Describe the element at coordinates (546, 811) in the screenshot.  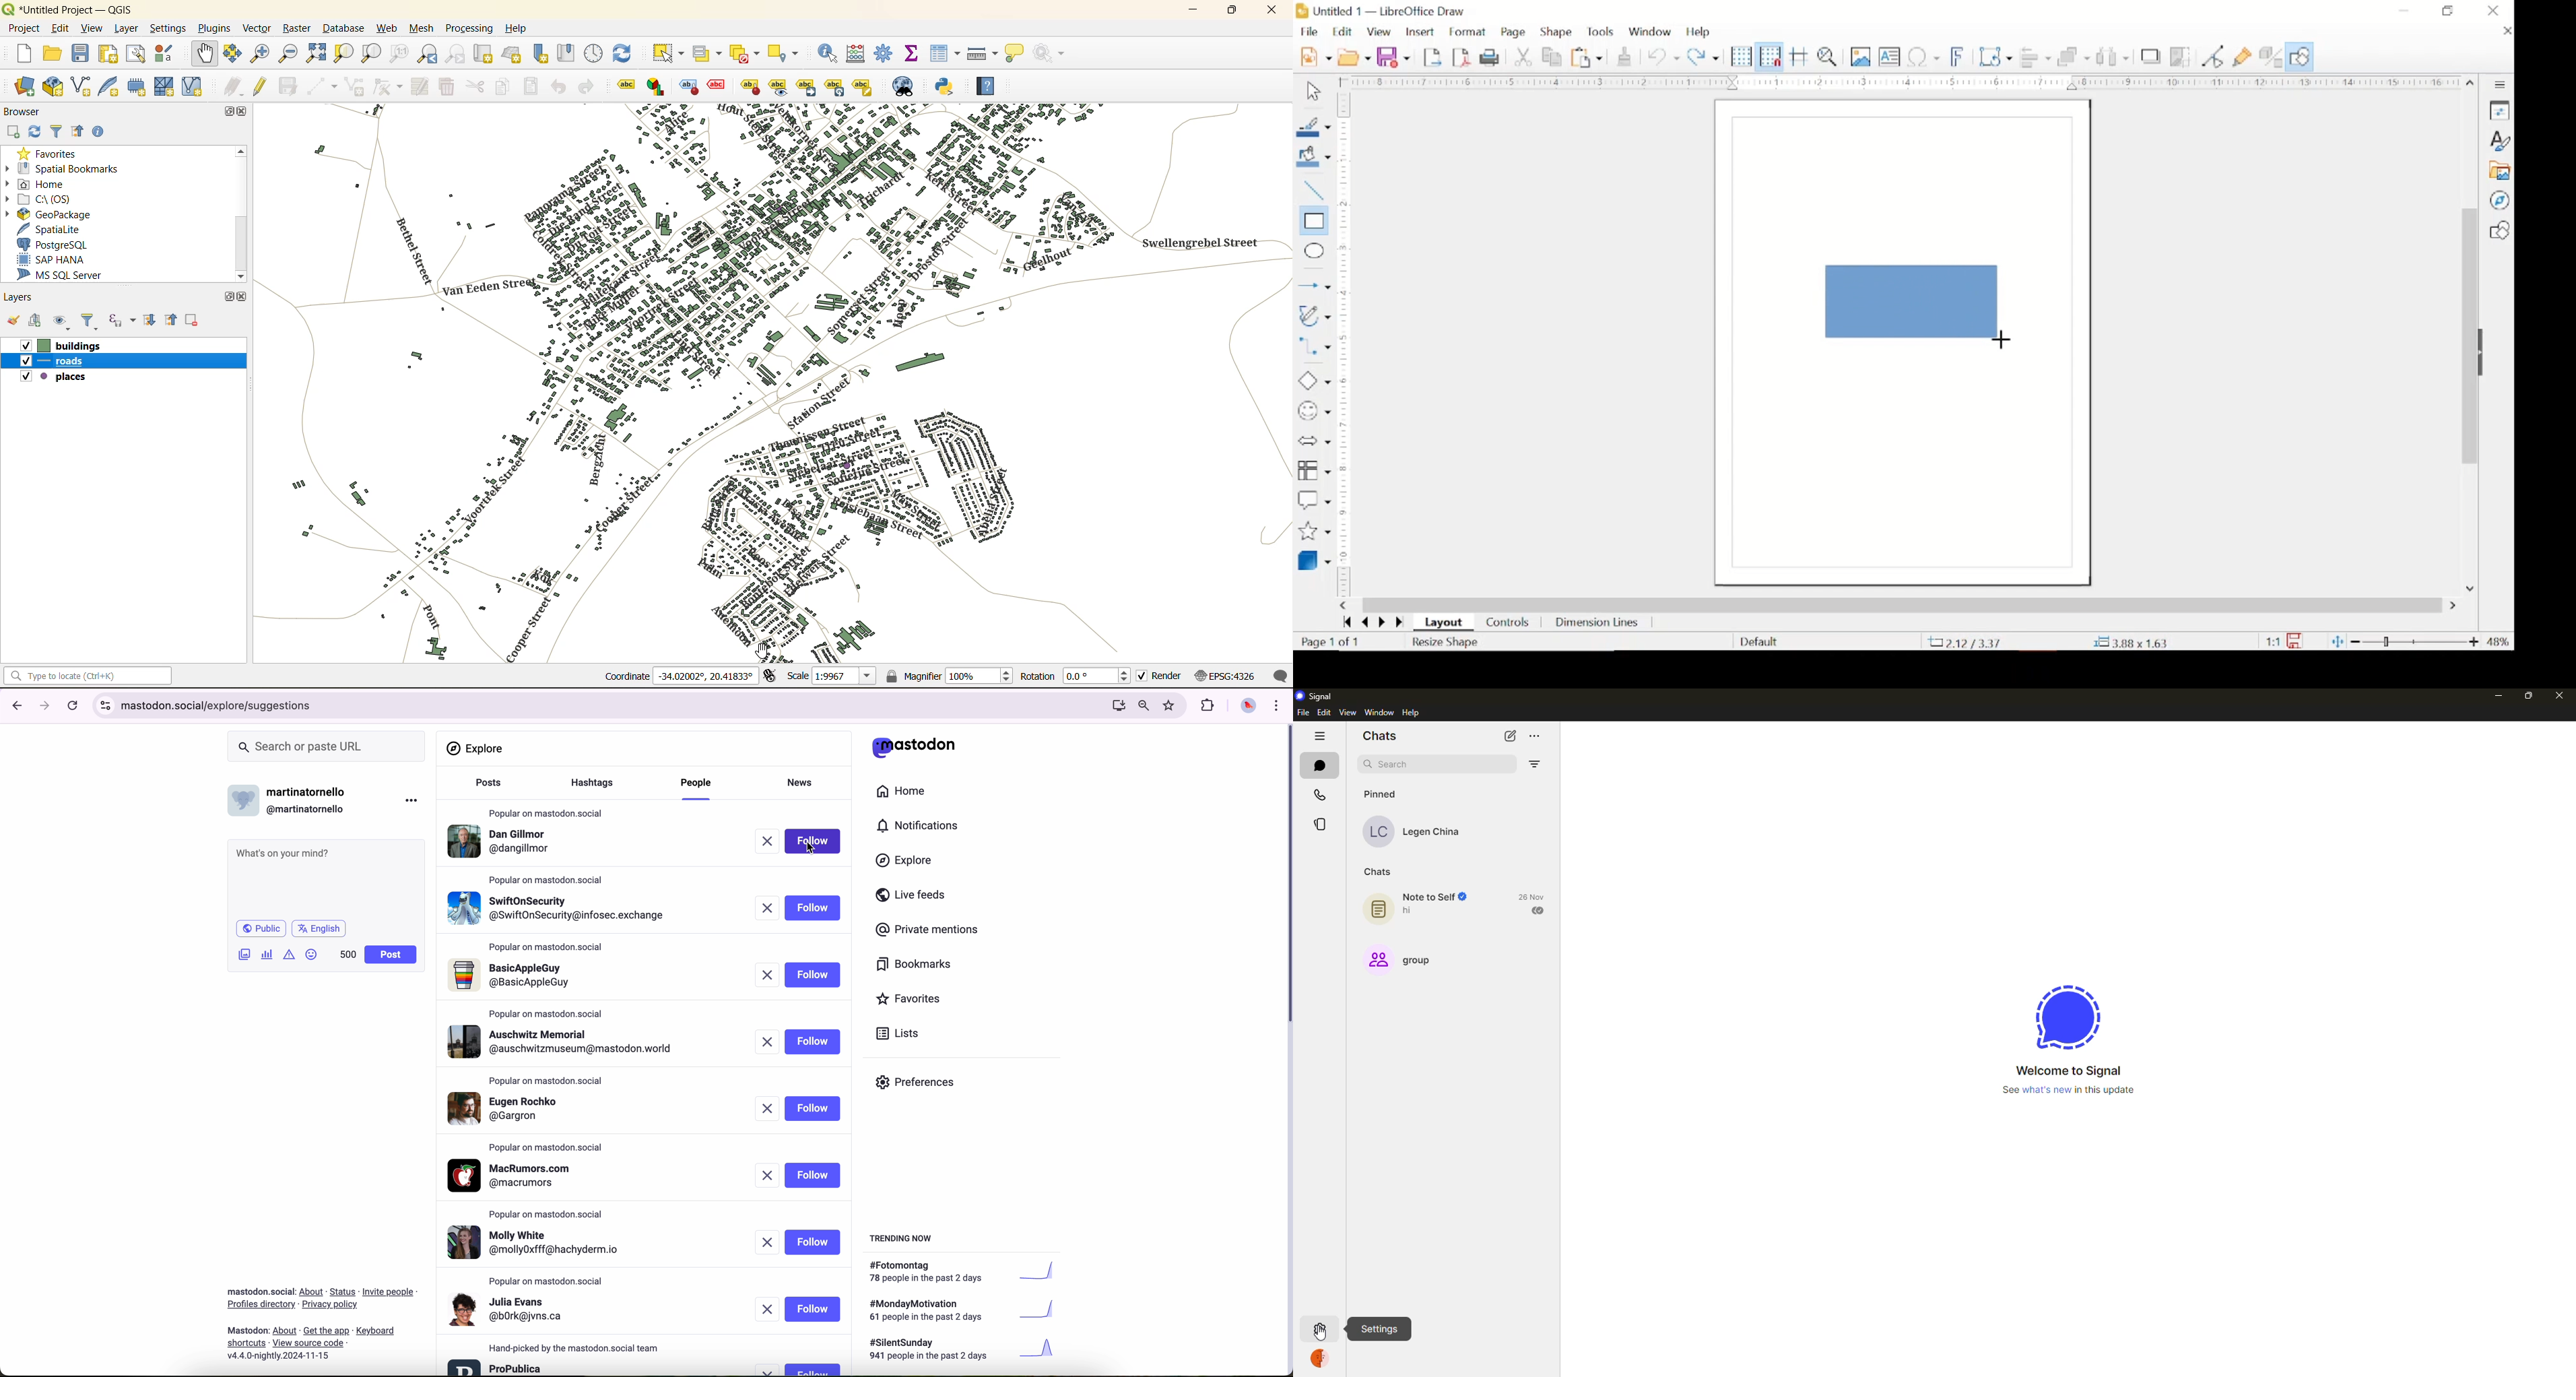
I see `popular on mastodon.social` at that location.